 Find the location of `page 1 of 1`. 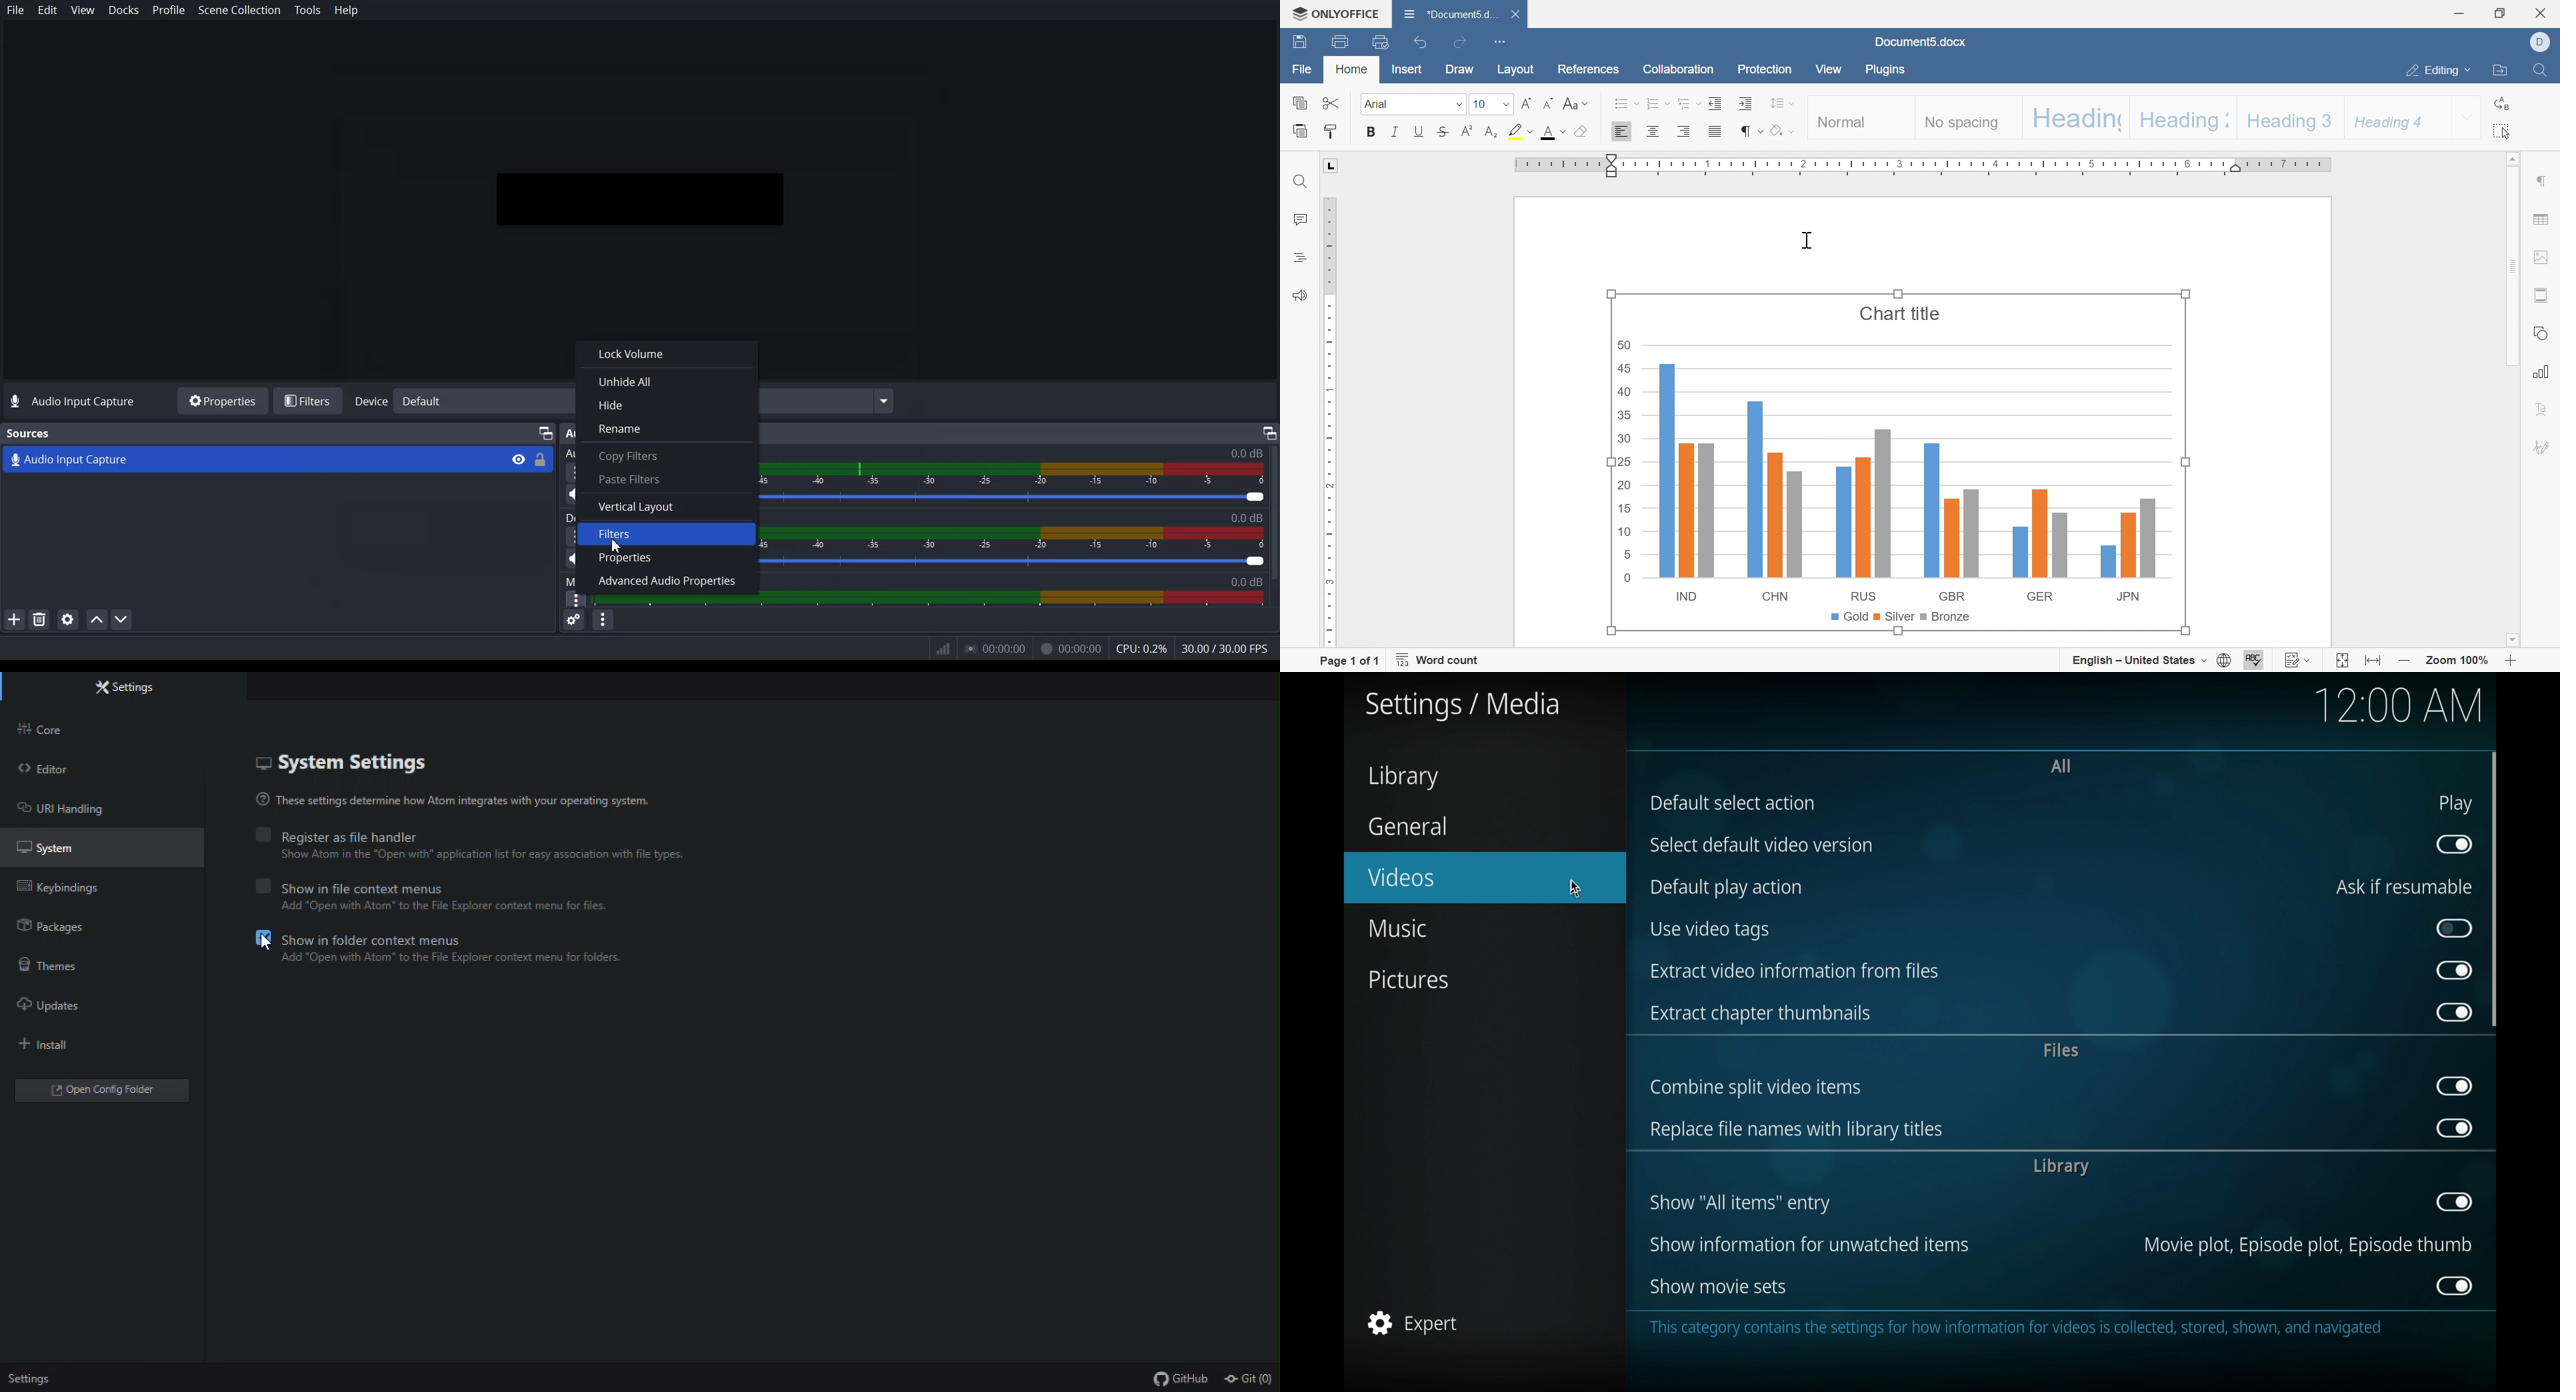

page 1 of 1 is located at coordinates (1351, 663).